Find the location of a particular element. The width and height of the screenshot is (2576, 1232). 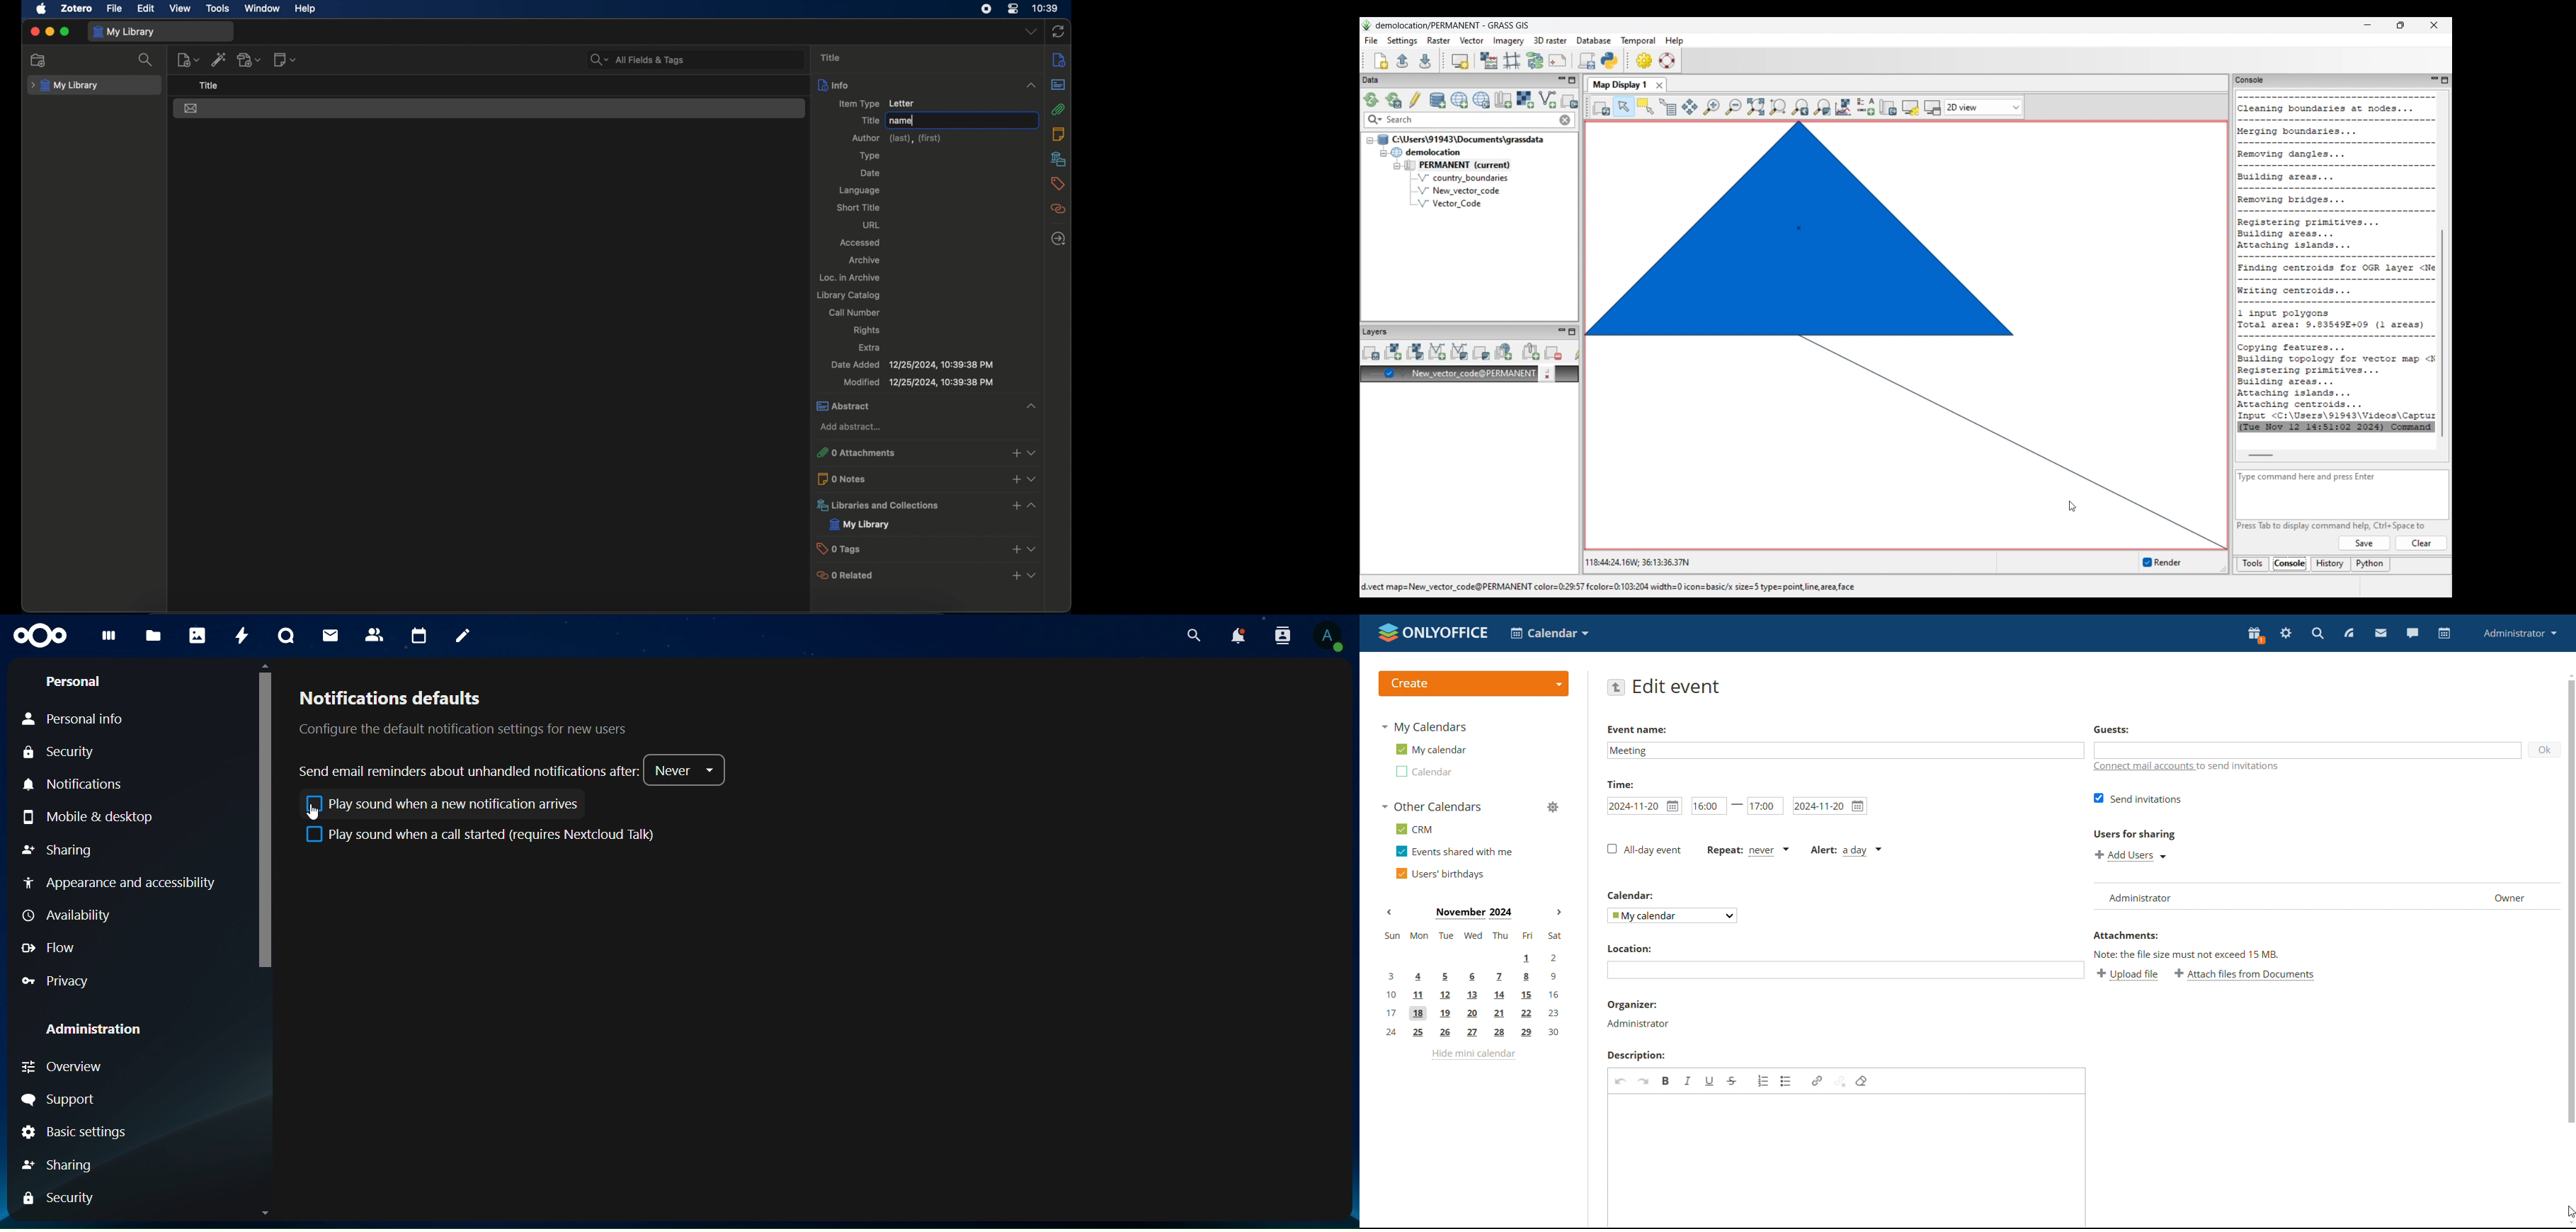

add is located at coordinates (1015, 548).